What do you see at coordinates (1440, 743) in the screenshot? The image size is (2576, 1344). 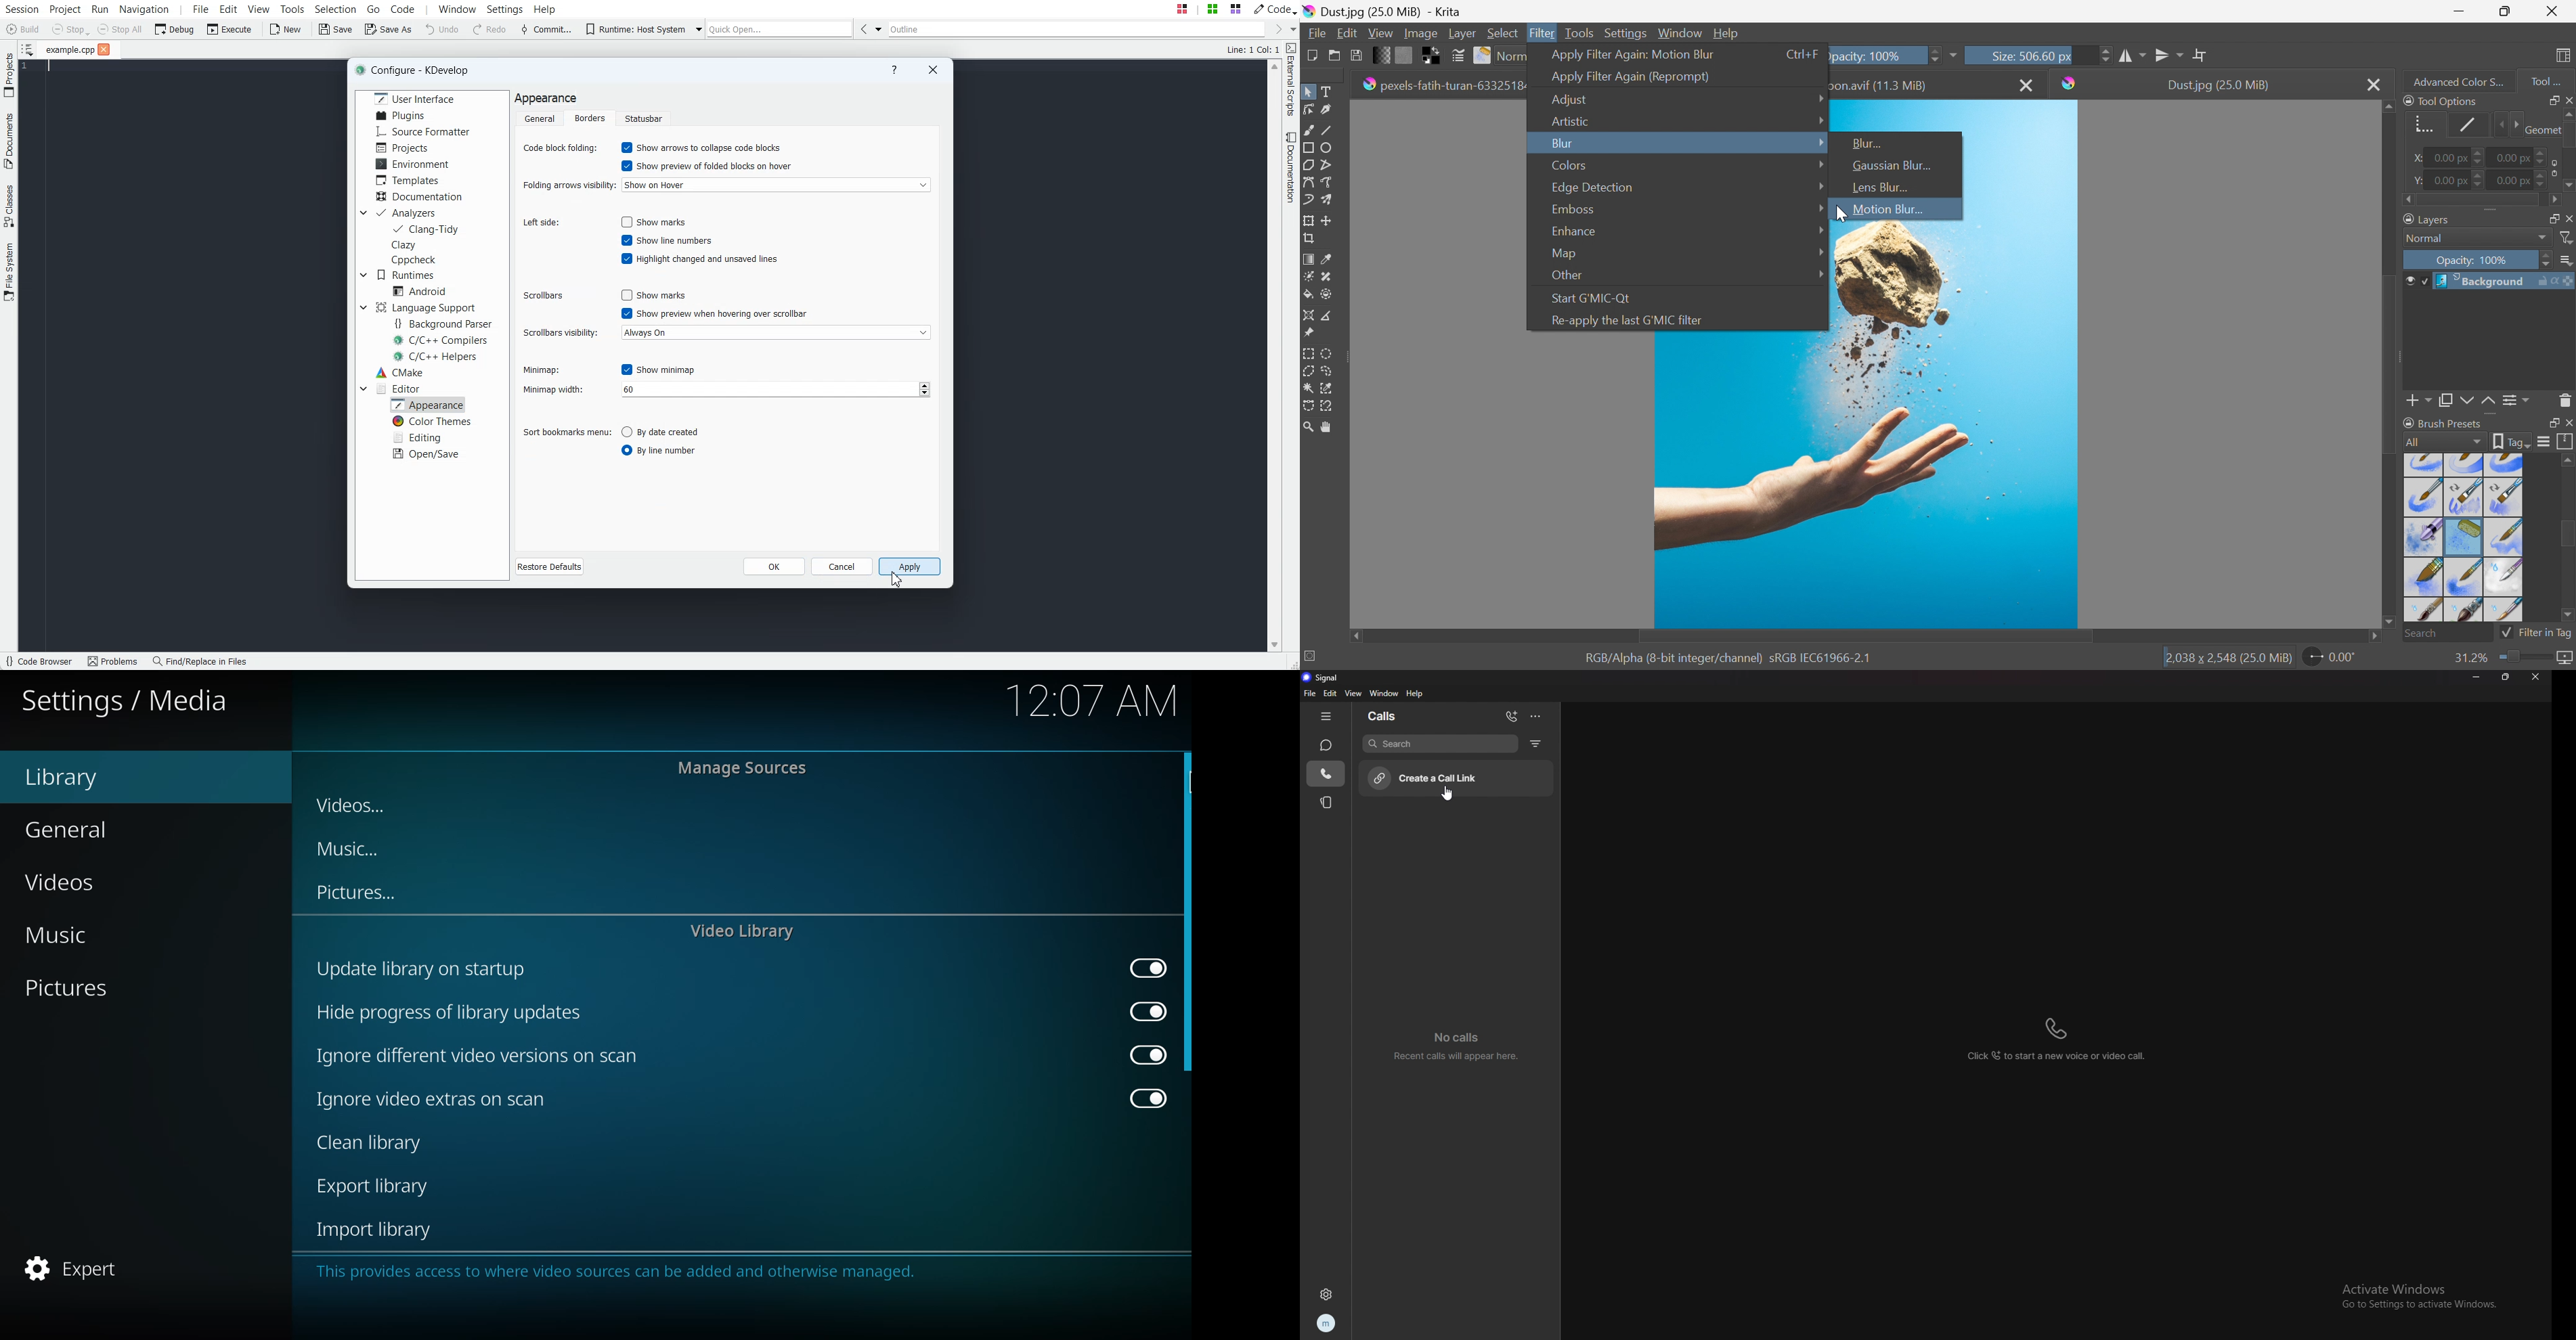 I see `search` at bounding box center [1440, 743].